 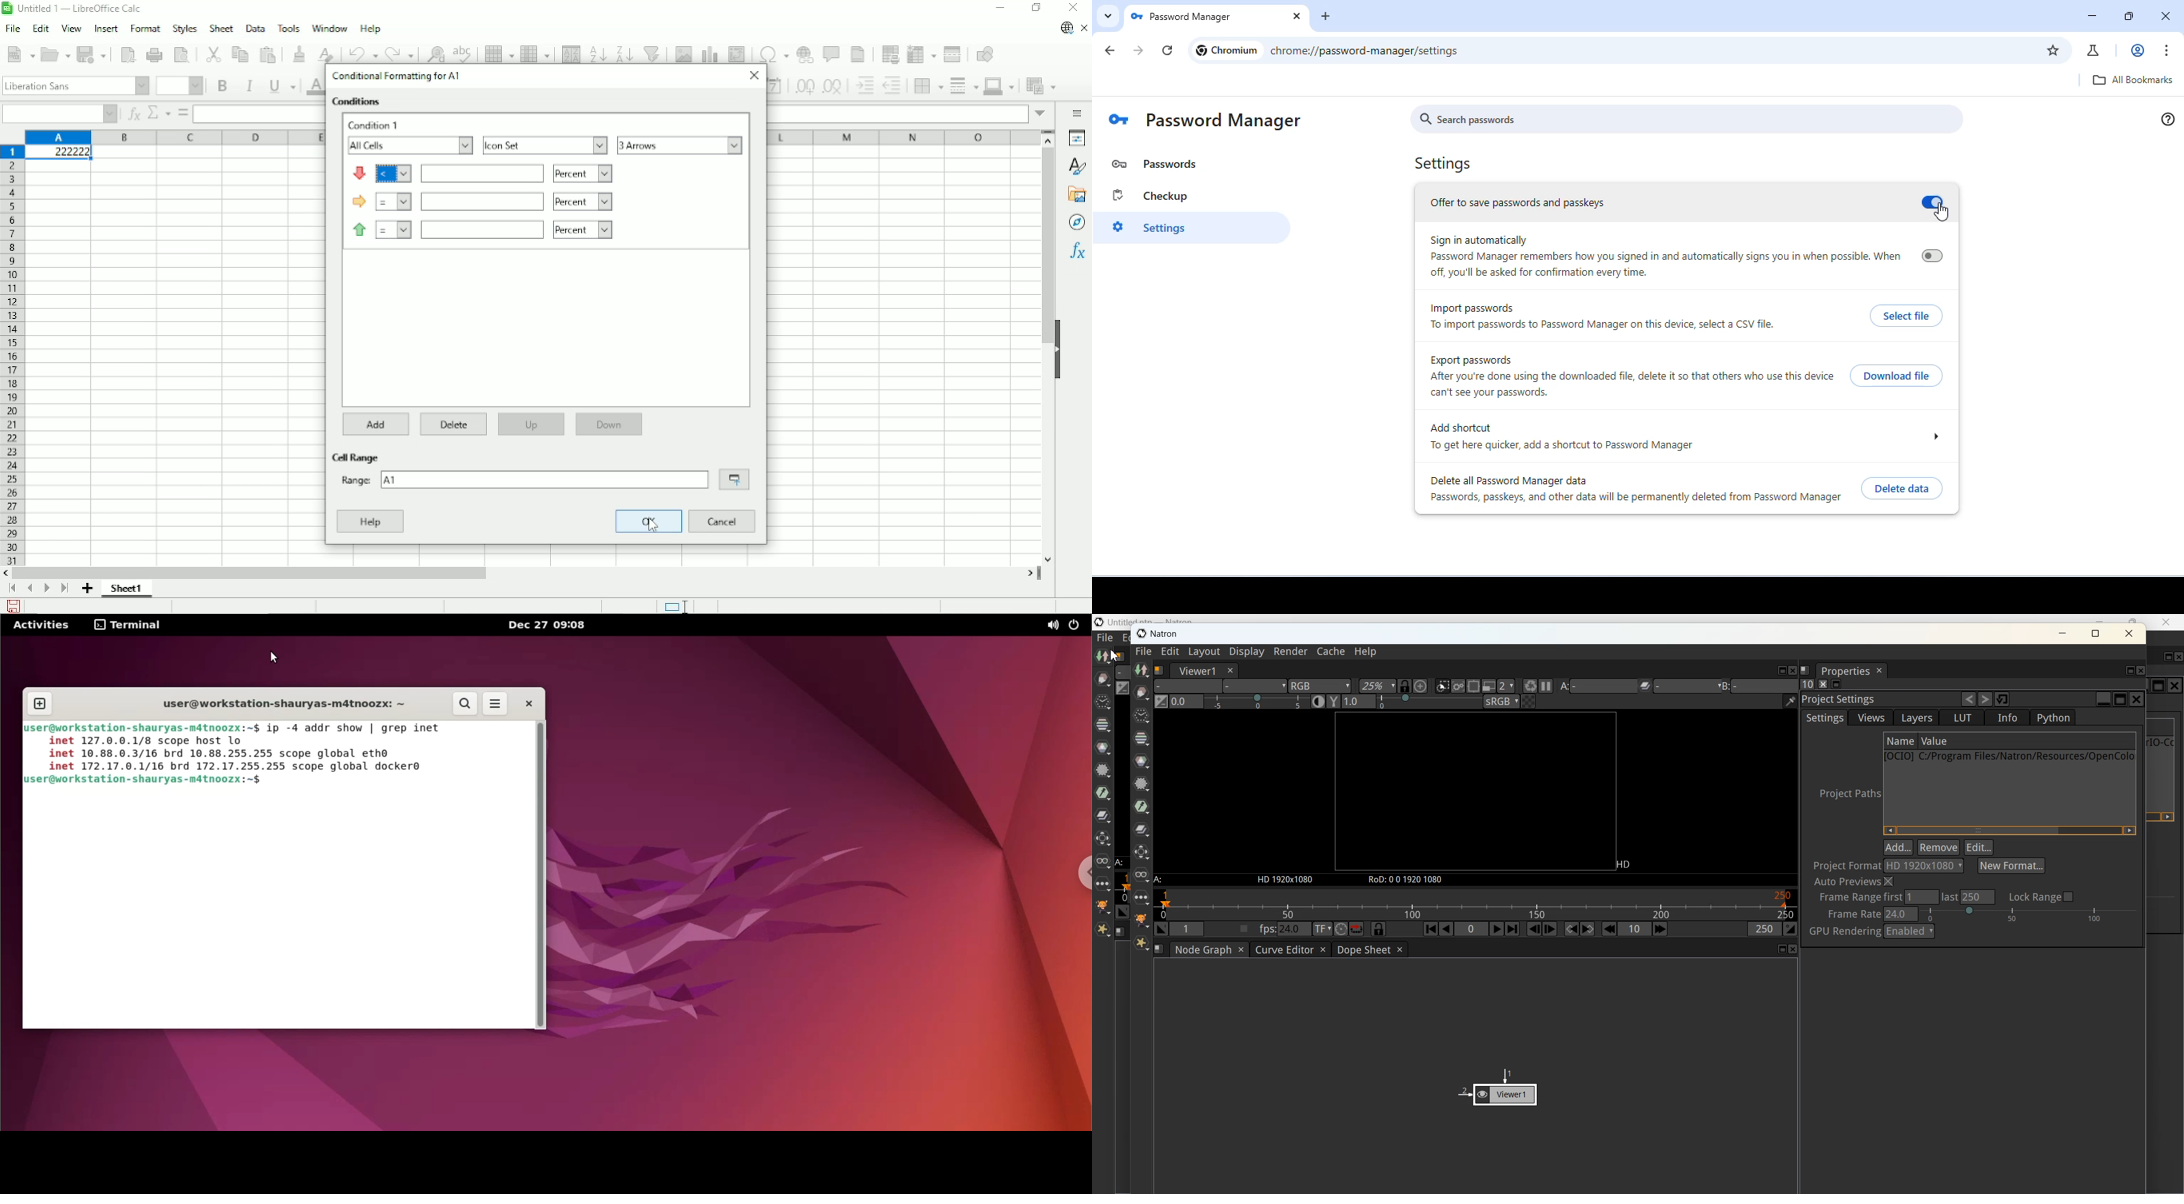 What do you see at coordinates (2054, 49) in the screenshot?
I see `add bookmark` at bounding box center [2054, 49].